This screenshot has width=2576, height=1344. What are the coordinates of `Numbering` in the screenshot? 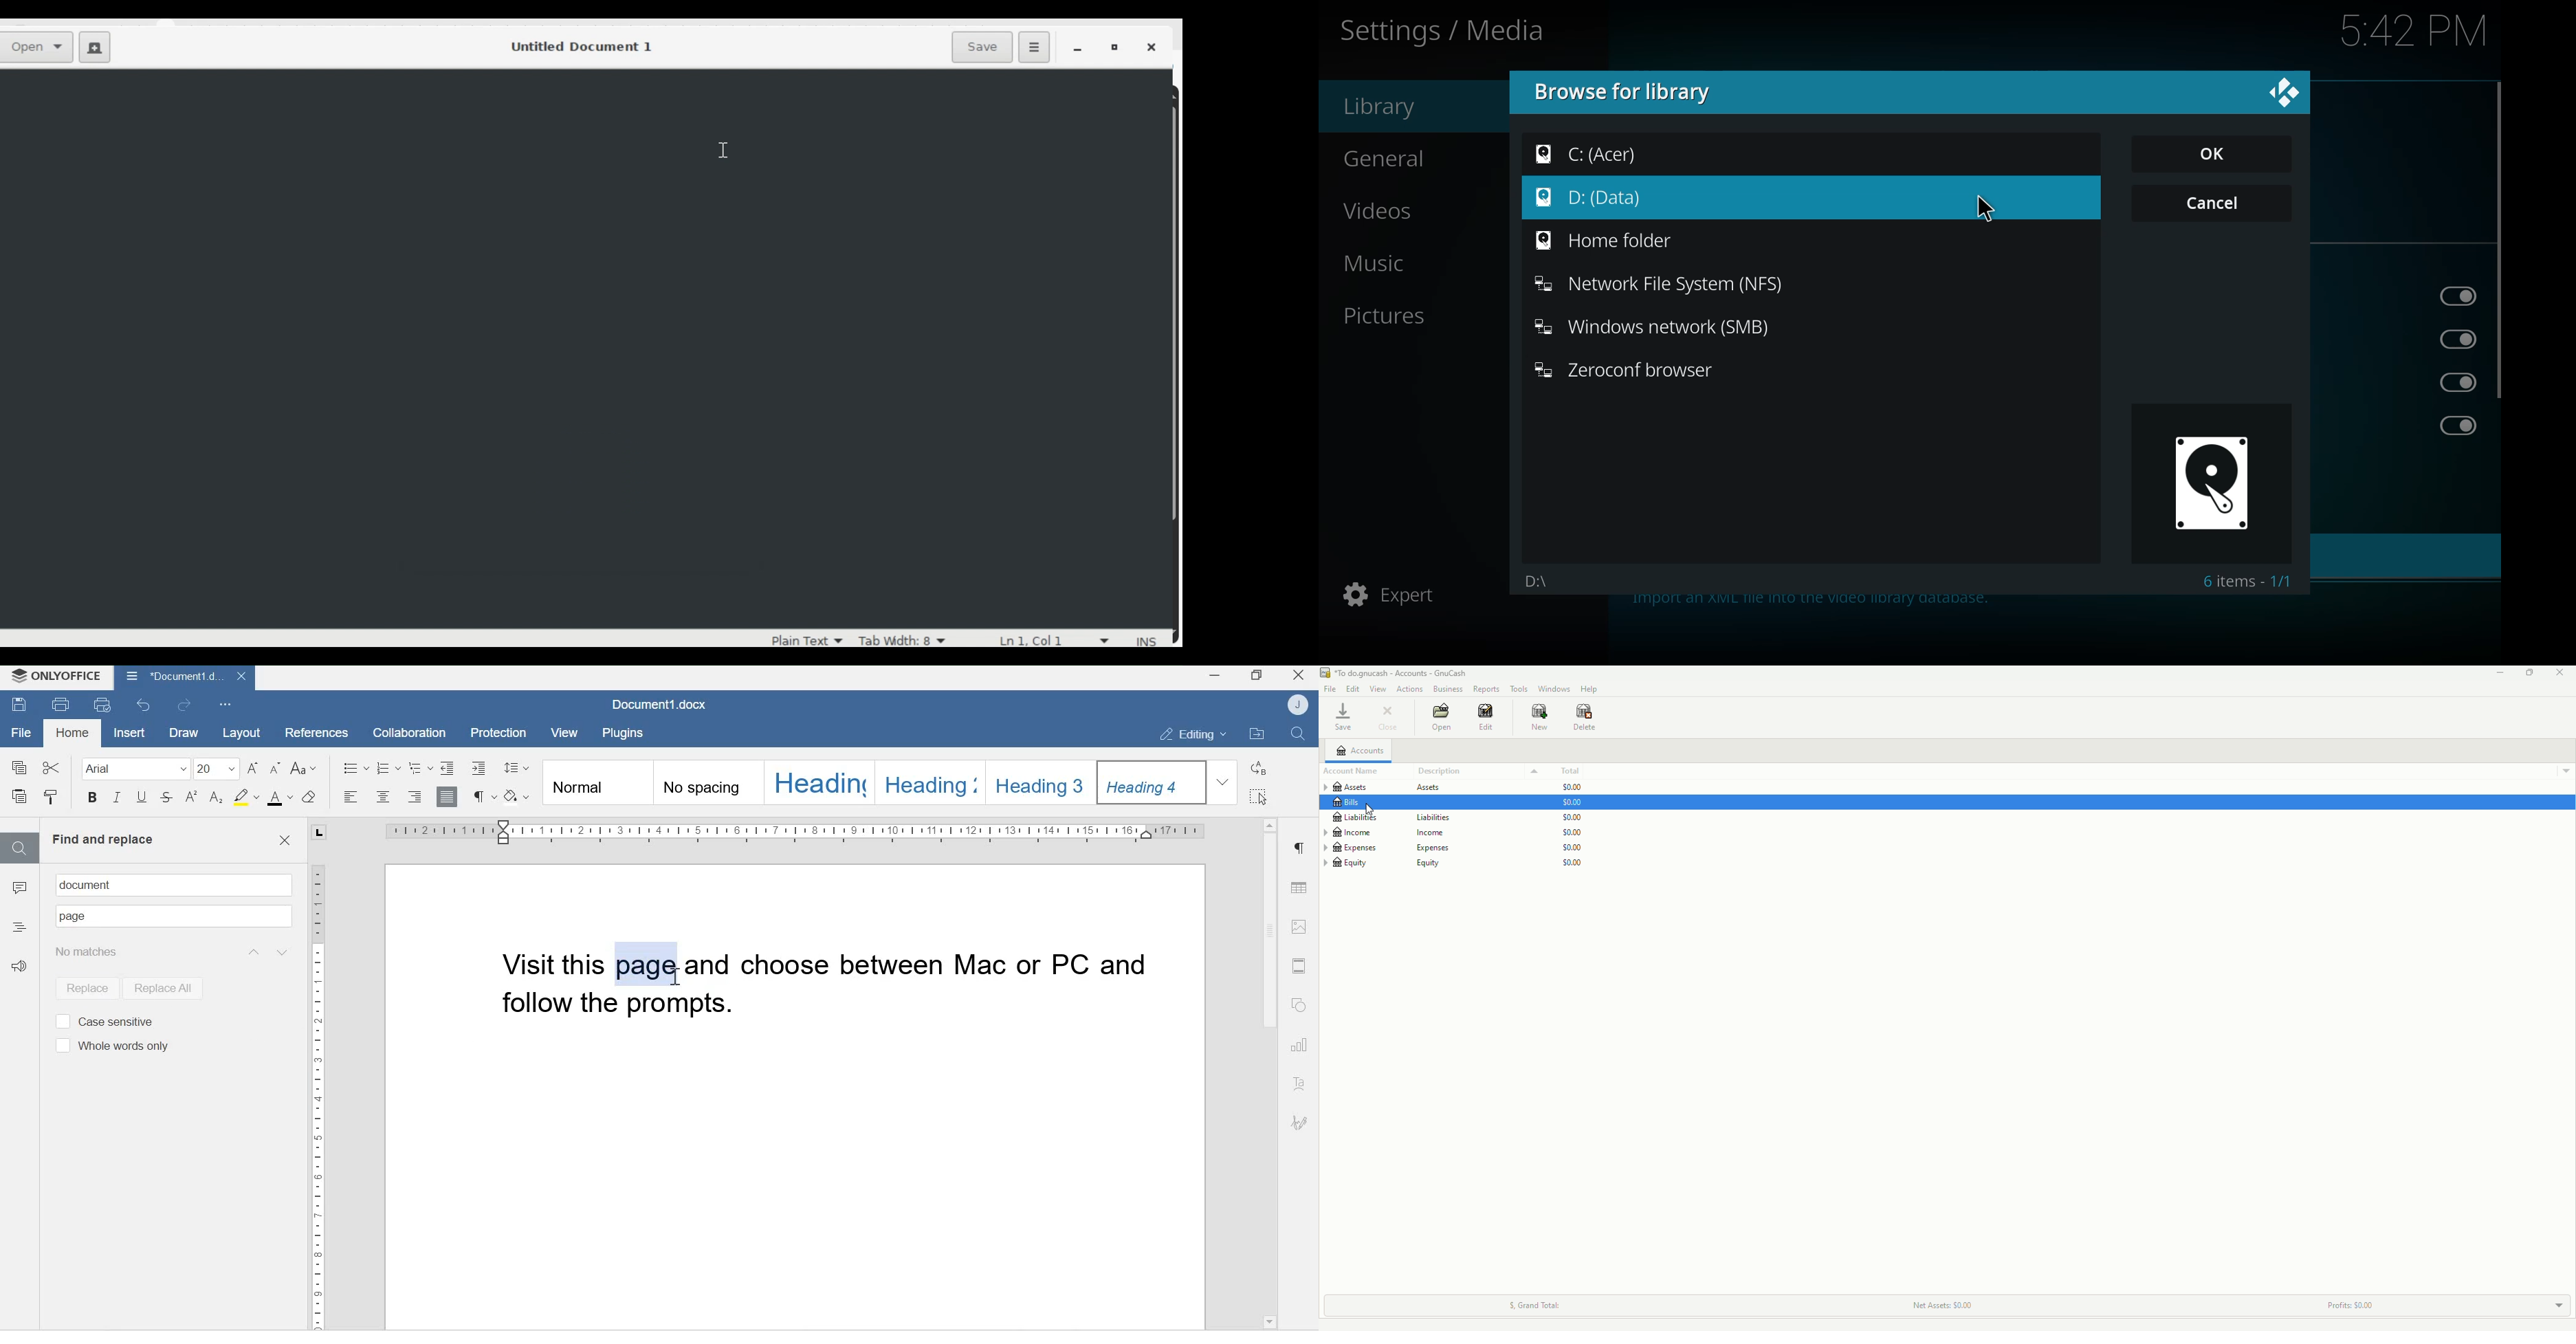 It's located at (390, 767).